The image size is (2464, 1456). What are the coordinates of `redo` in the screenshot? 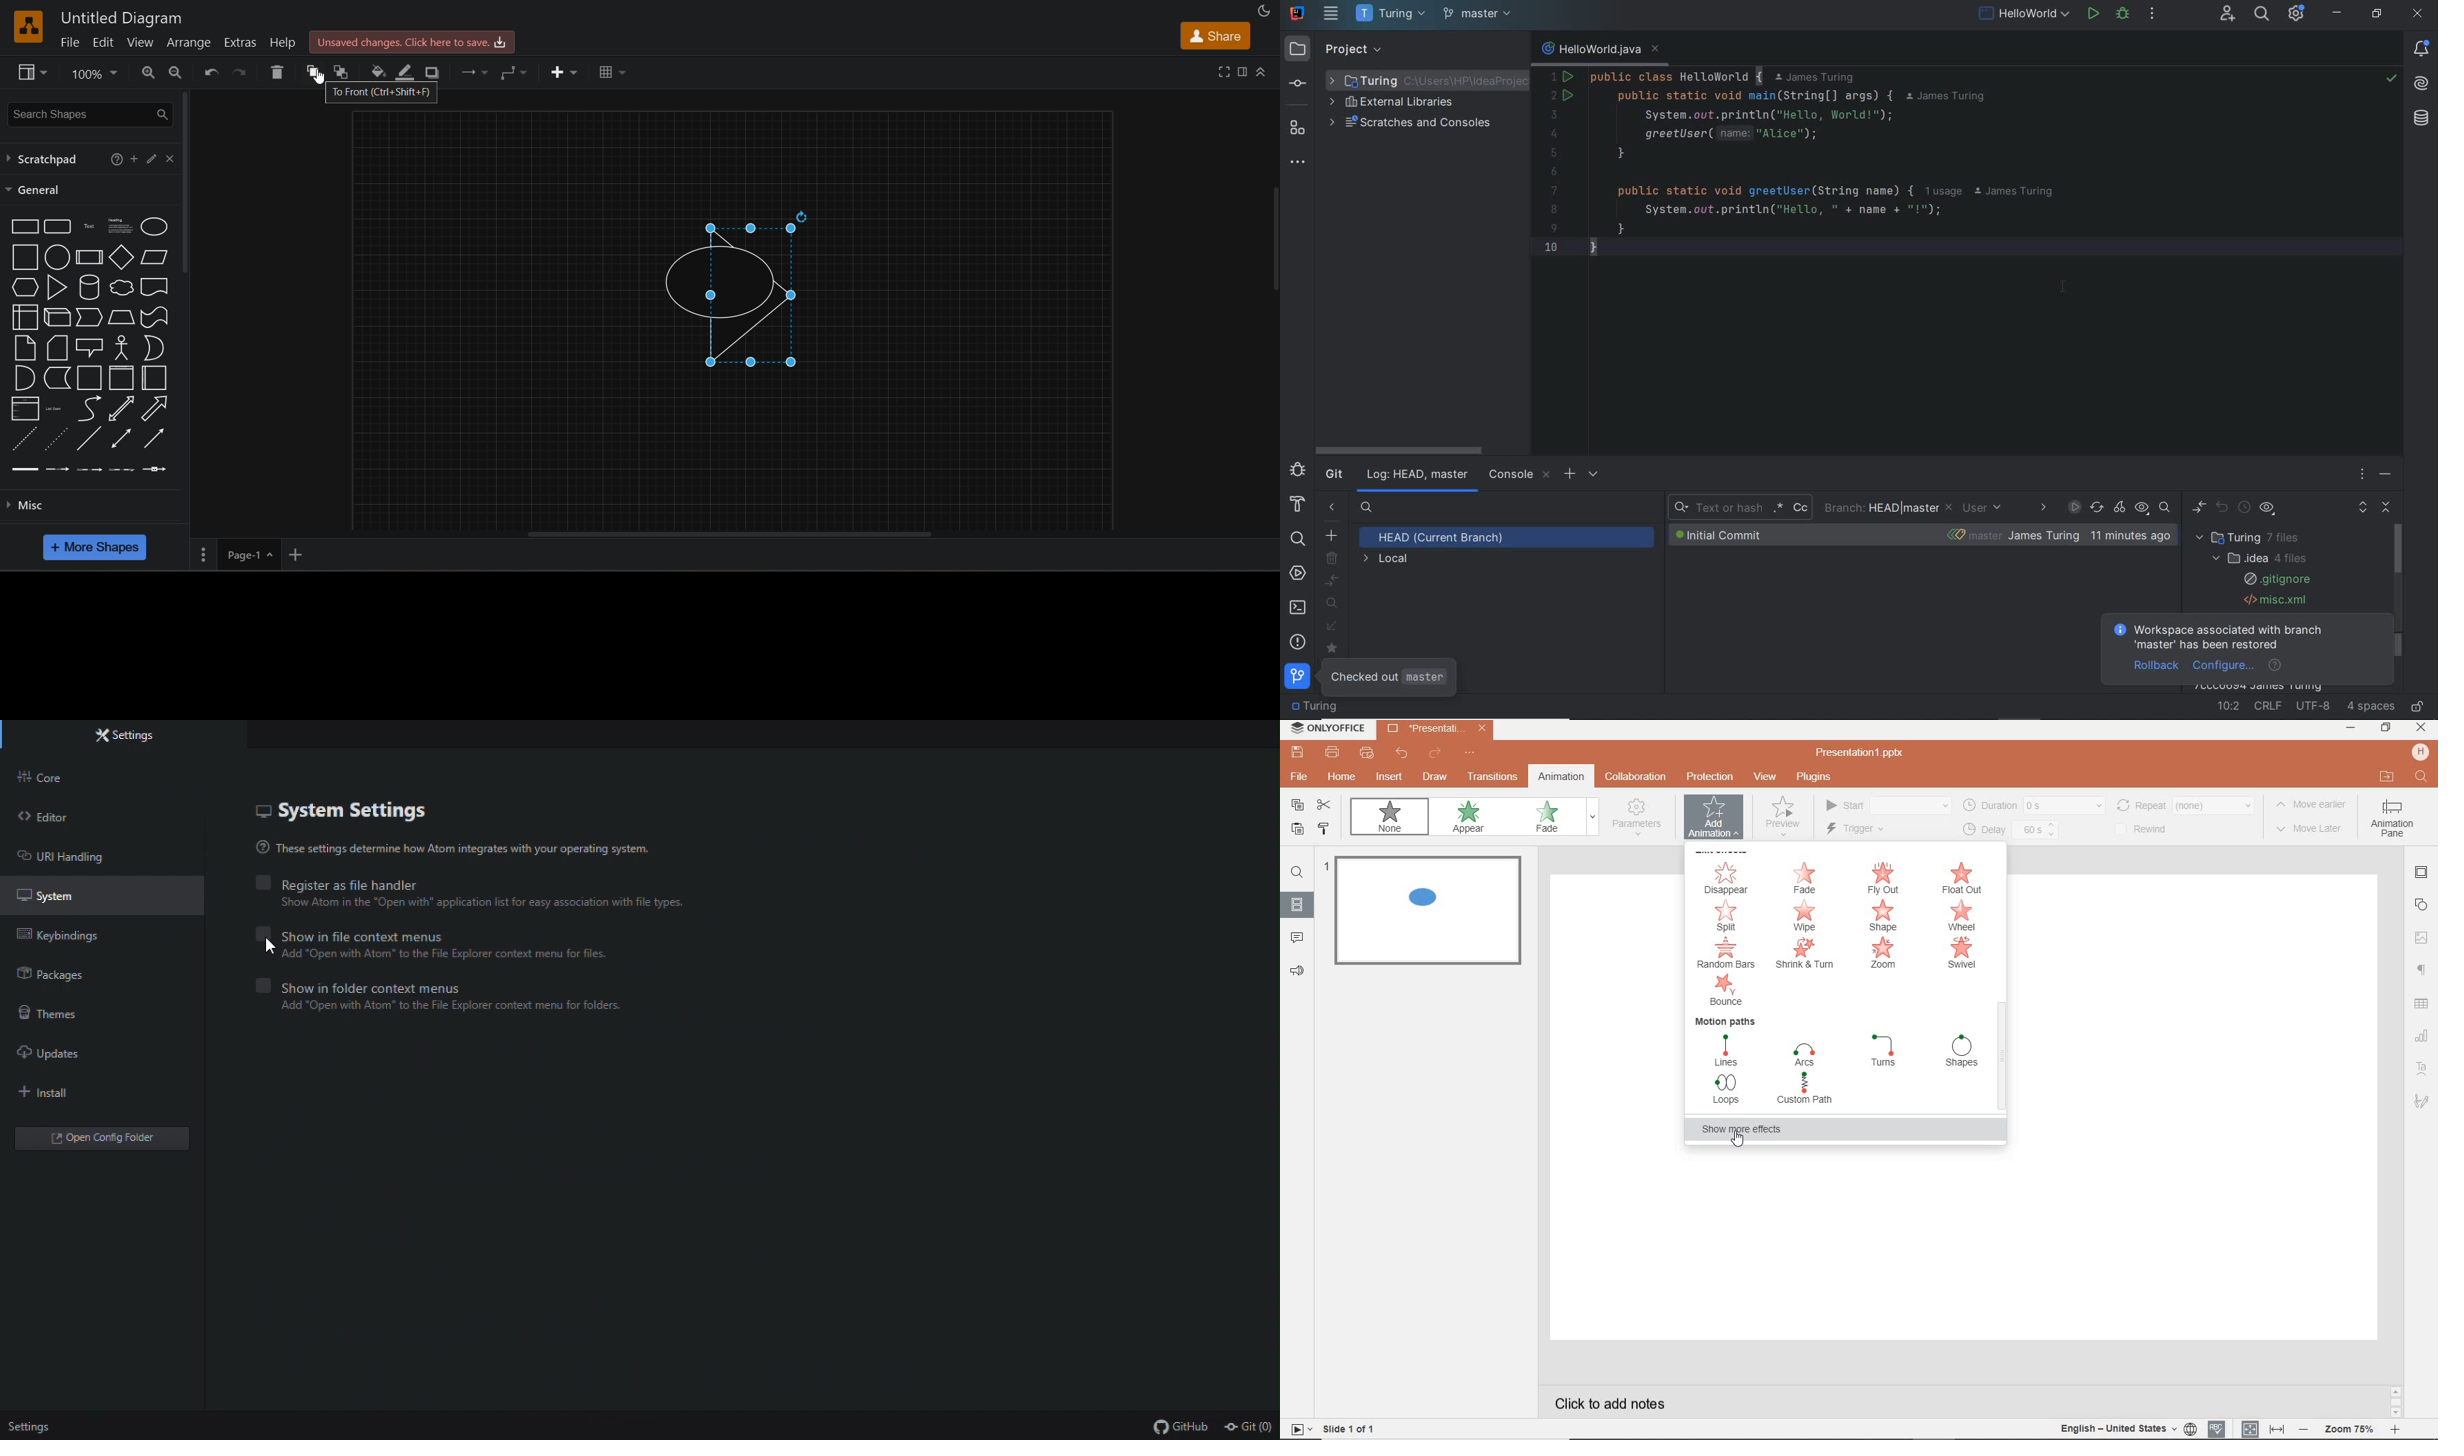 It's located at (1434, 754).